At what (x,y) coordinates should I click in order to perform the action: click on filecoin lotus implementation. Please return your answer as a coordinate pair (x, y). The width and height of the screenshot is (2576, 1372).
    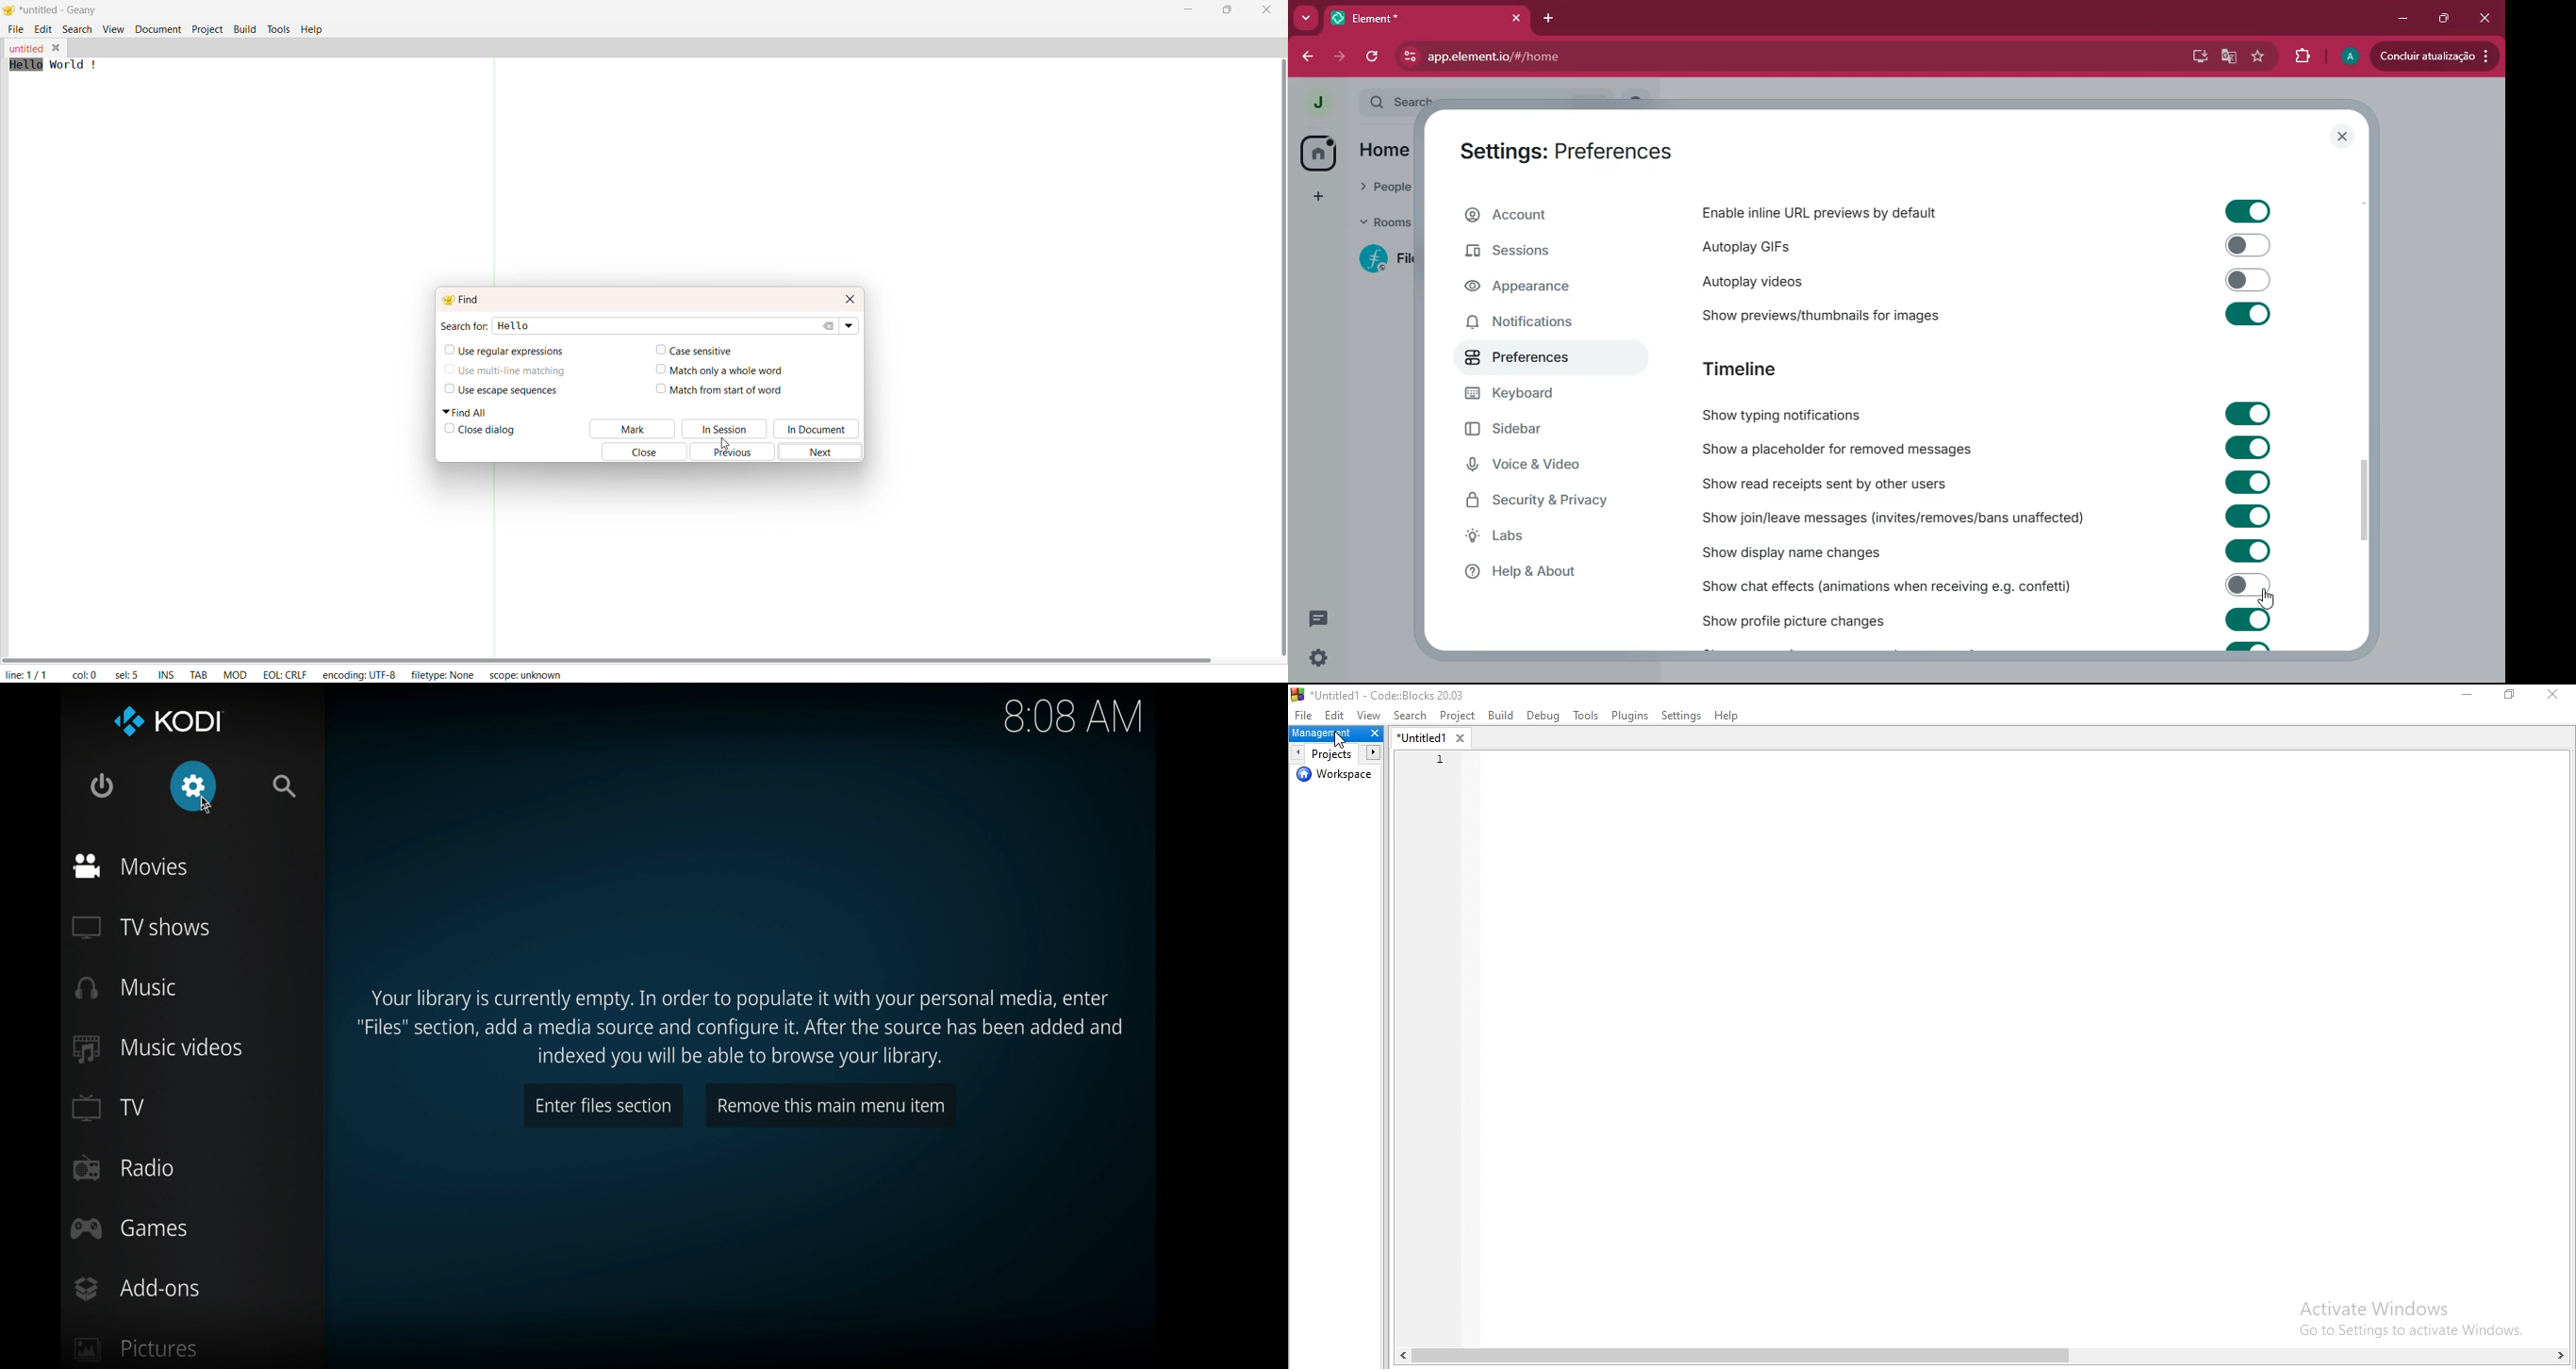
    Looking at the image, I should click on (1383, 258).